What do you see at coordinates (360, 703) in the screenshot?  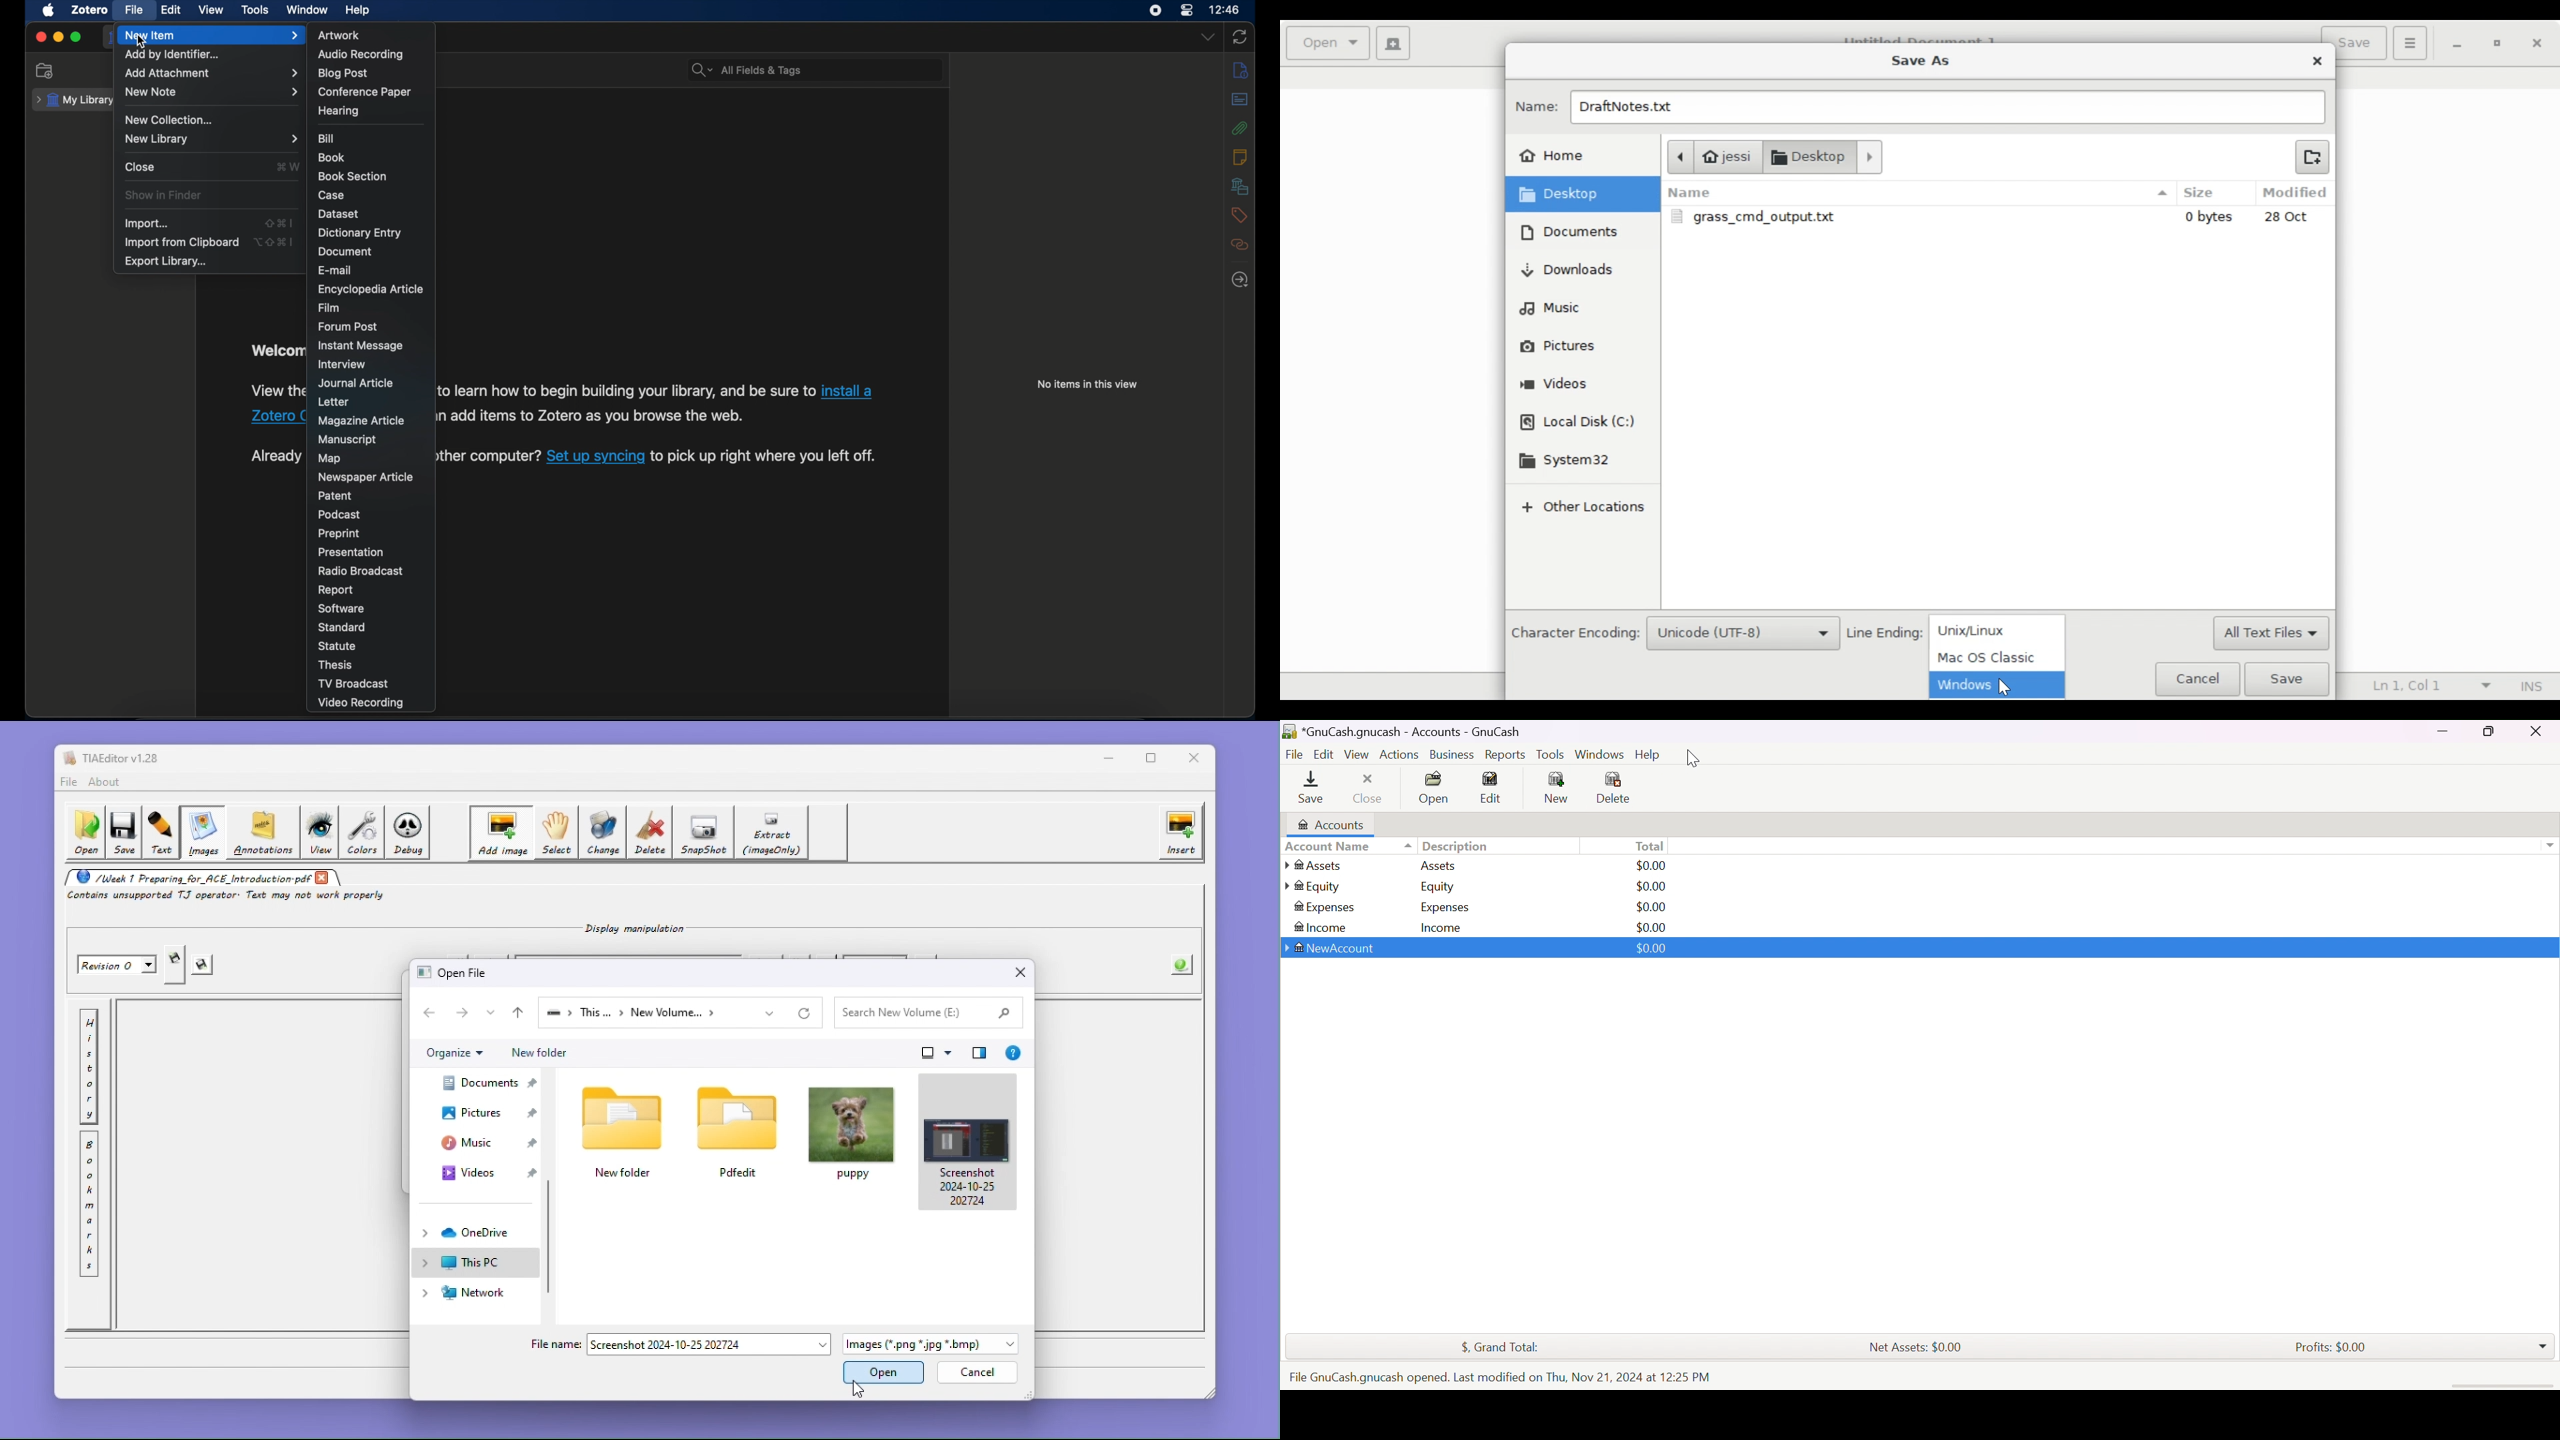 I see `video recording` at bounding box center [360, 703].